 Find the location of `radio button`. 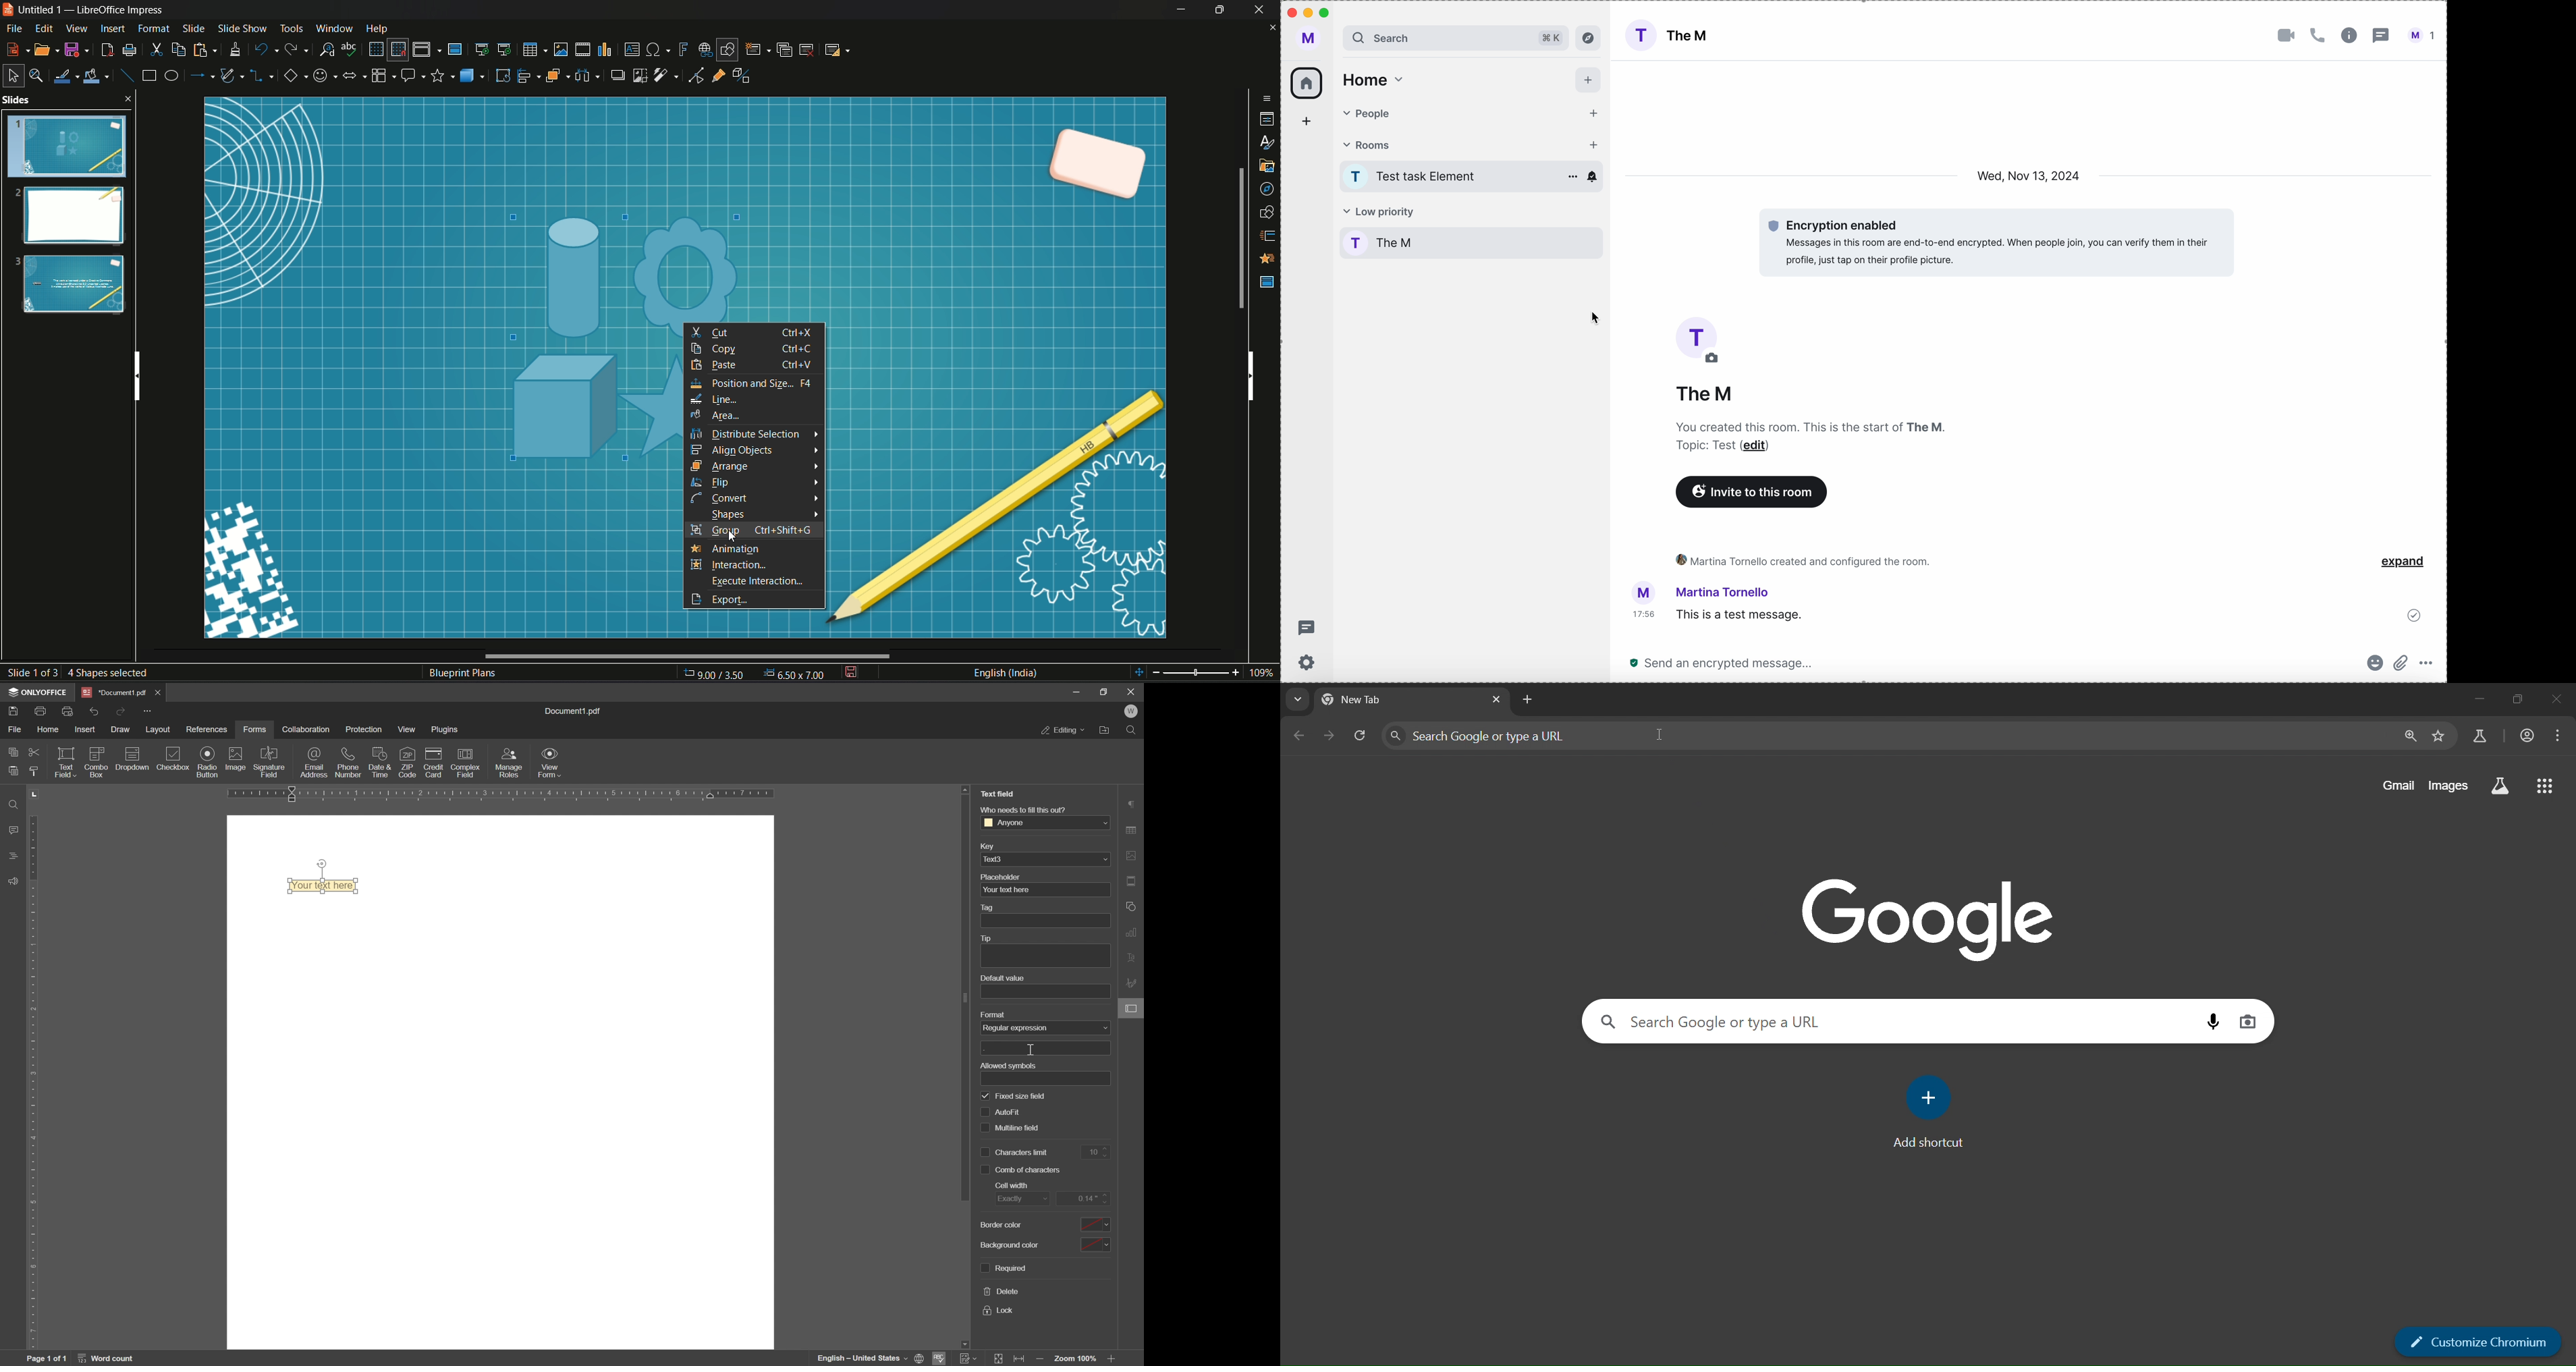

radio button is located at coordinates (206, 762).